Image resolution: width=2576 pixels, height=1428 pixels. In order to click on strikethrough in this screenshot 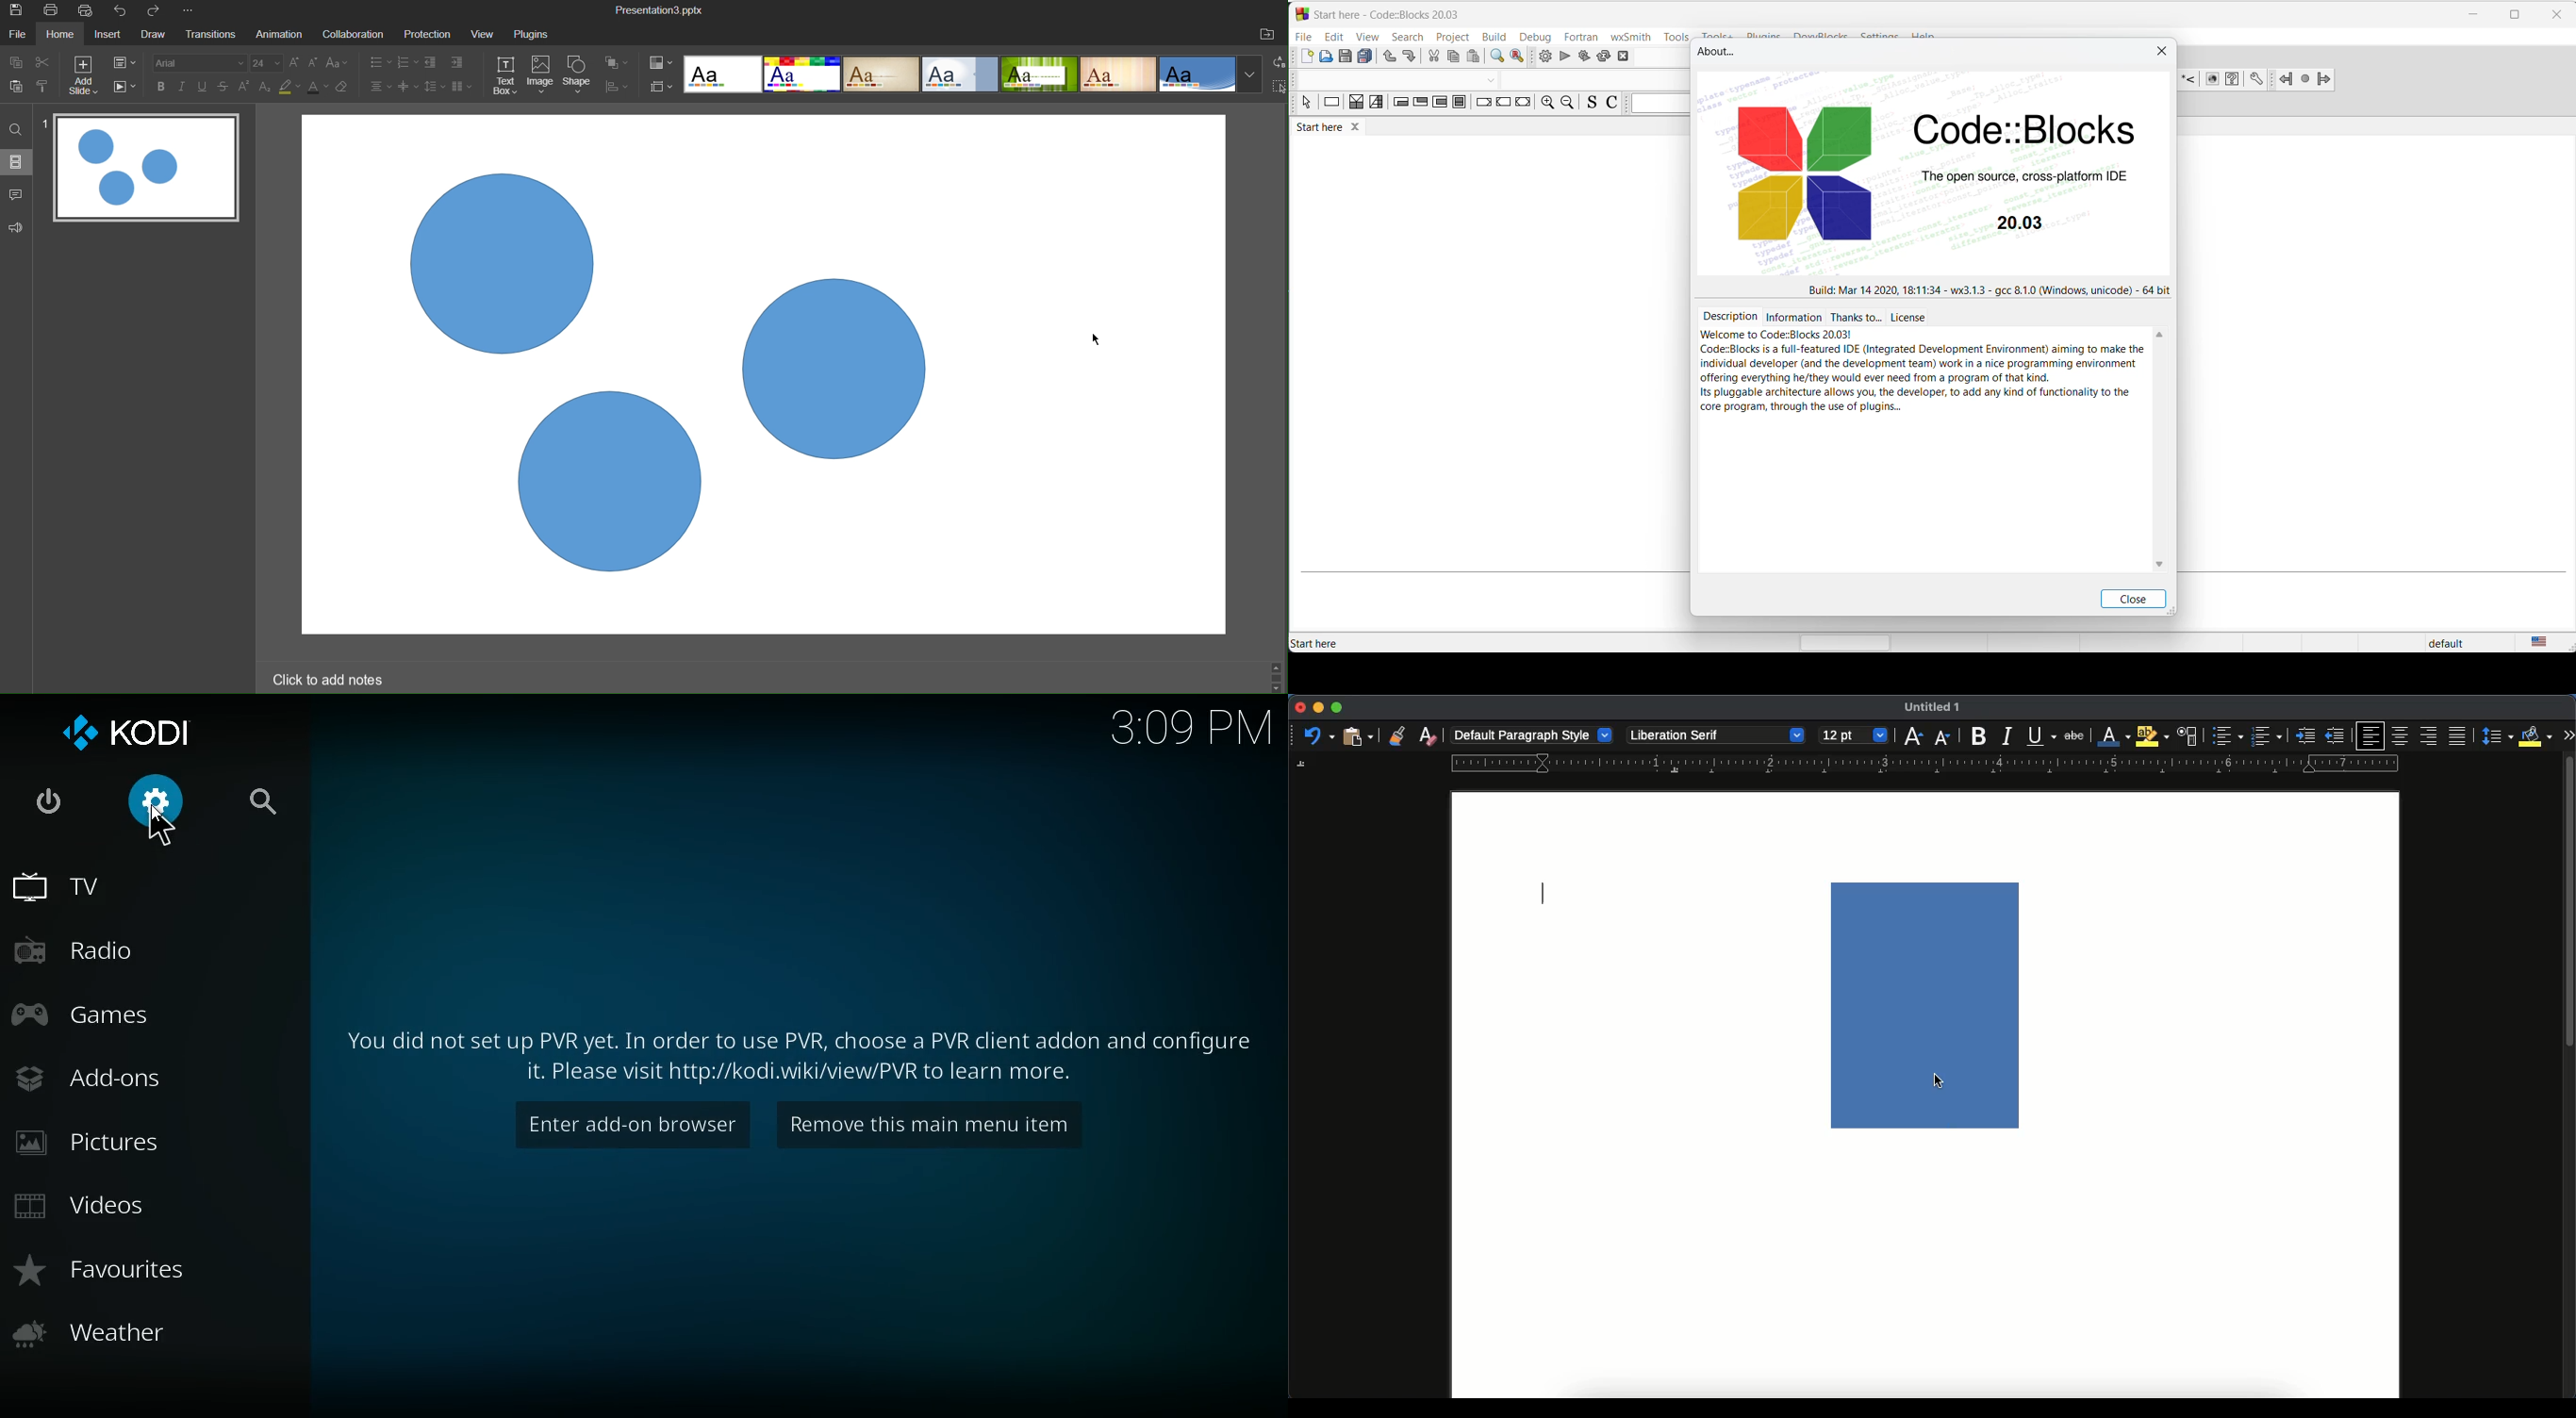, I will do `click(2076, 736)`.